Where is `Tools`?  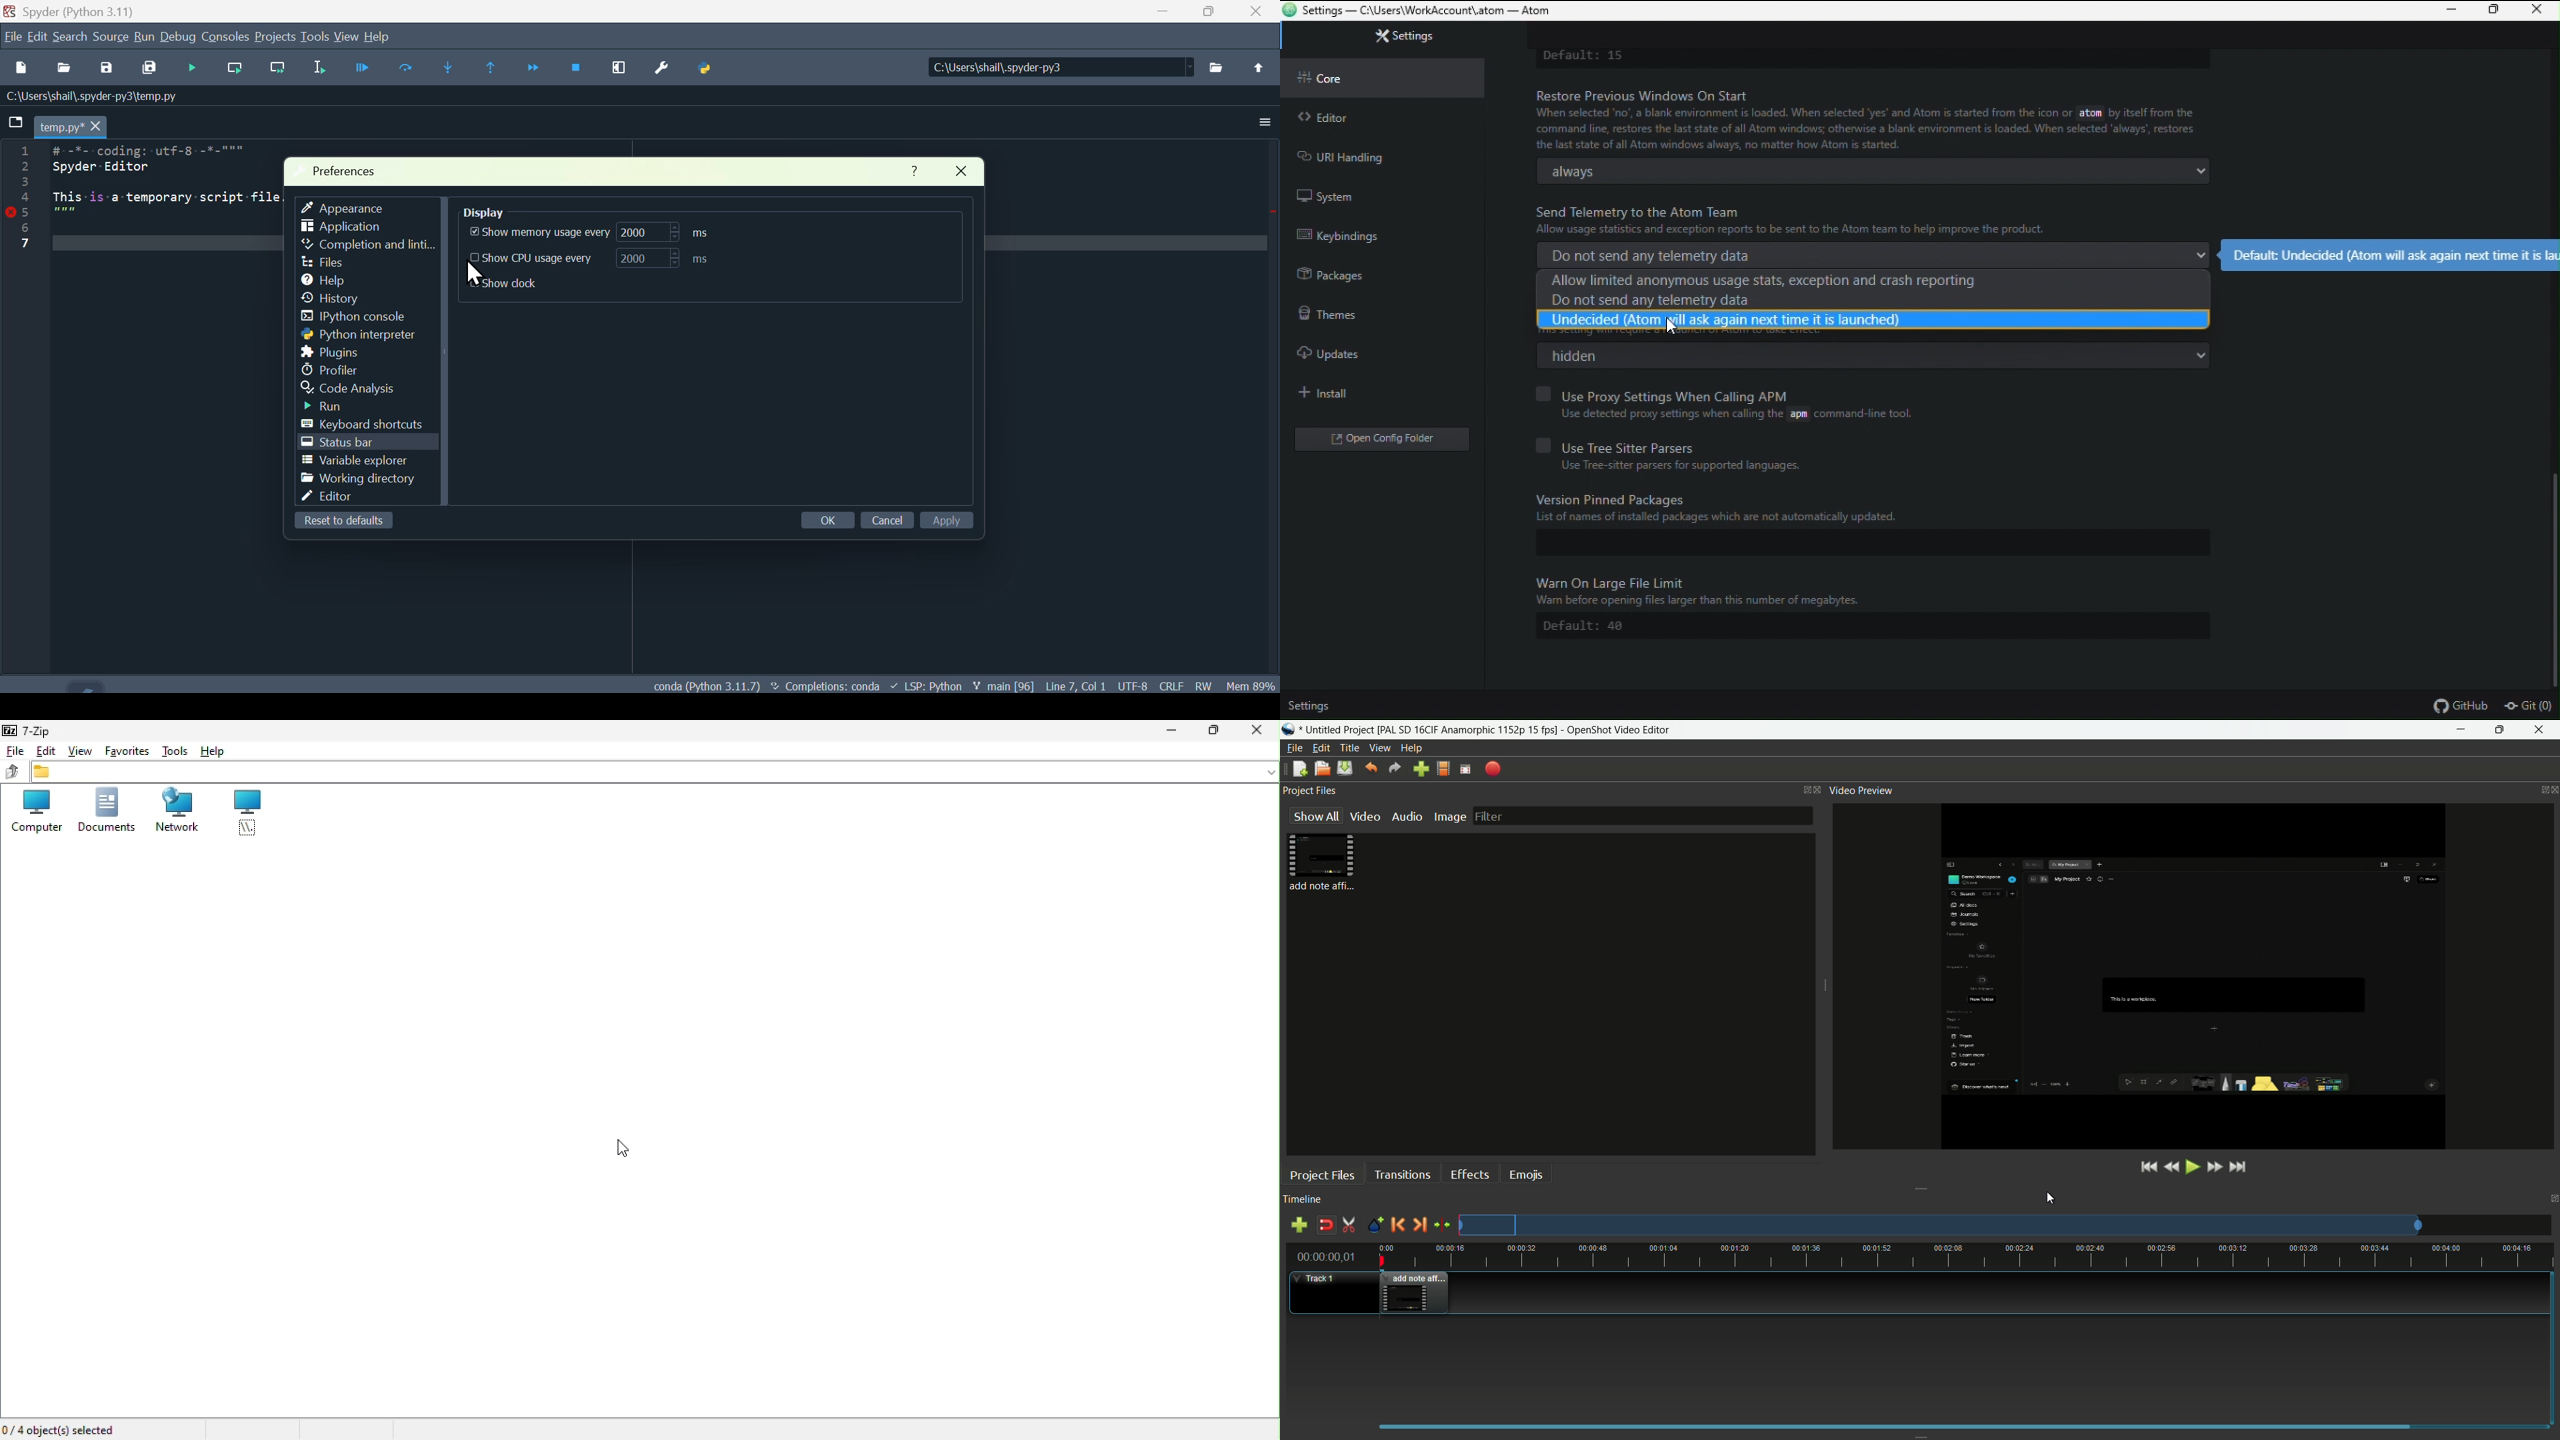 Tools is located at coordinates (315, 36).